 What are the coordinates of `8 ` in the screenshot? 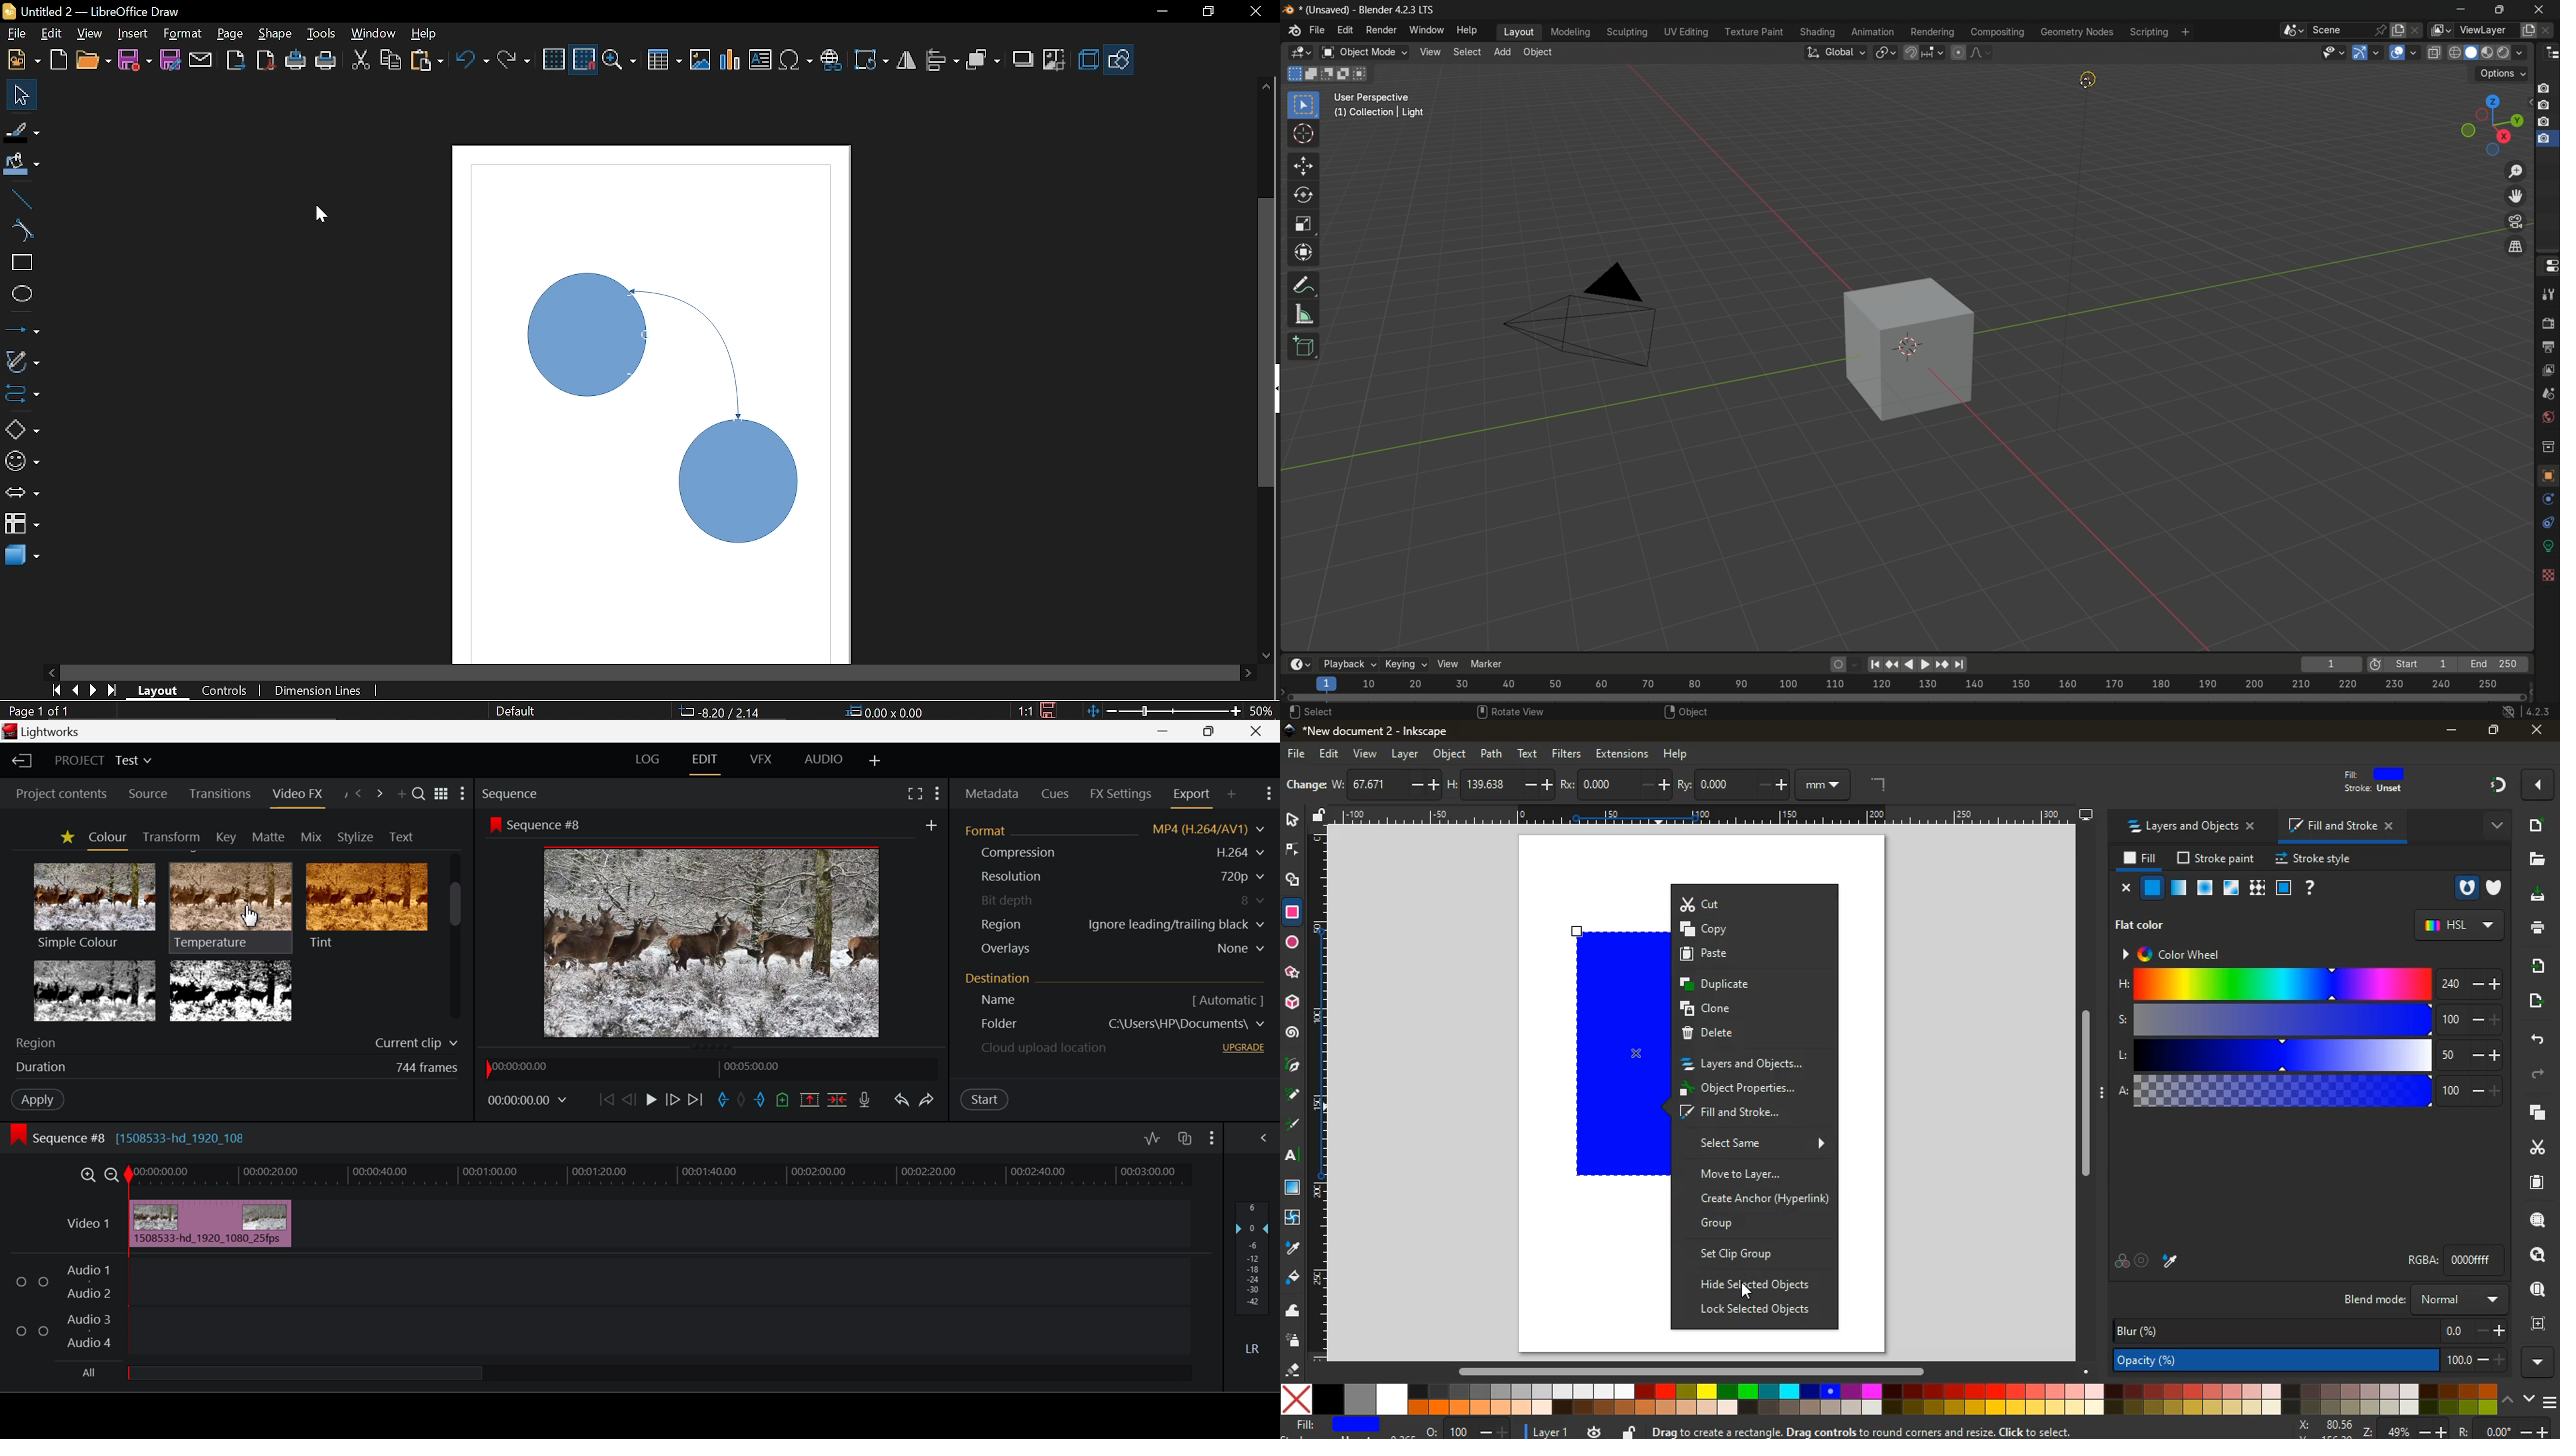 It's located at (1254, 901).